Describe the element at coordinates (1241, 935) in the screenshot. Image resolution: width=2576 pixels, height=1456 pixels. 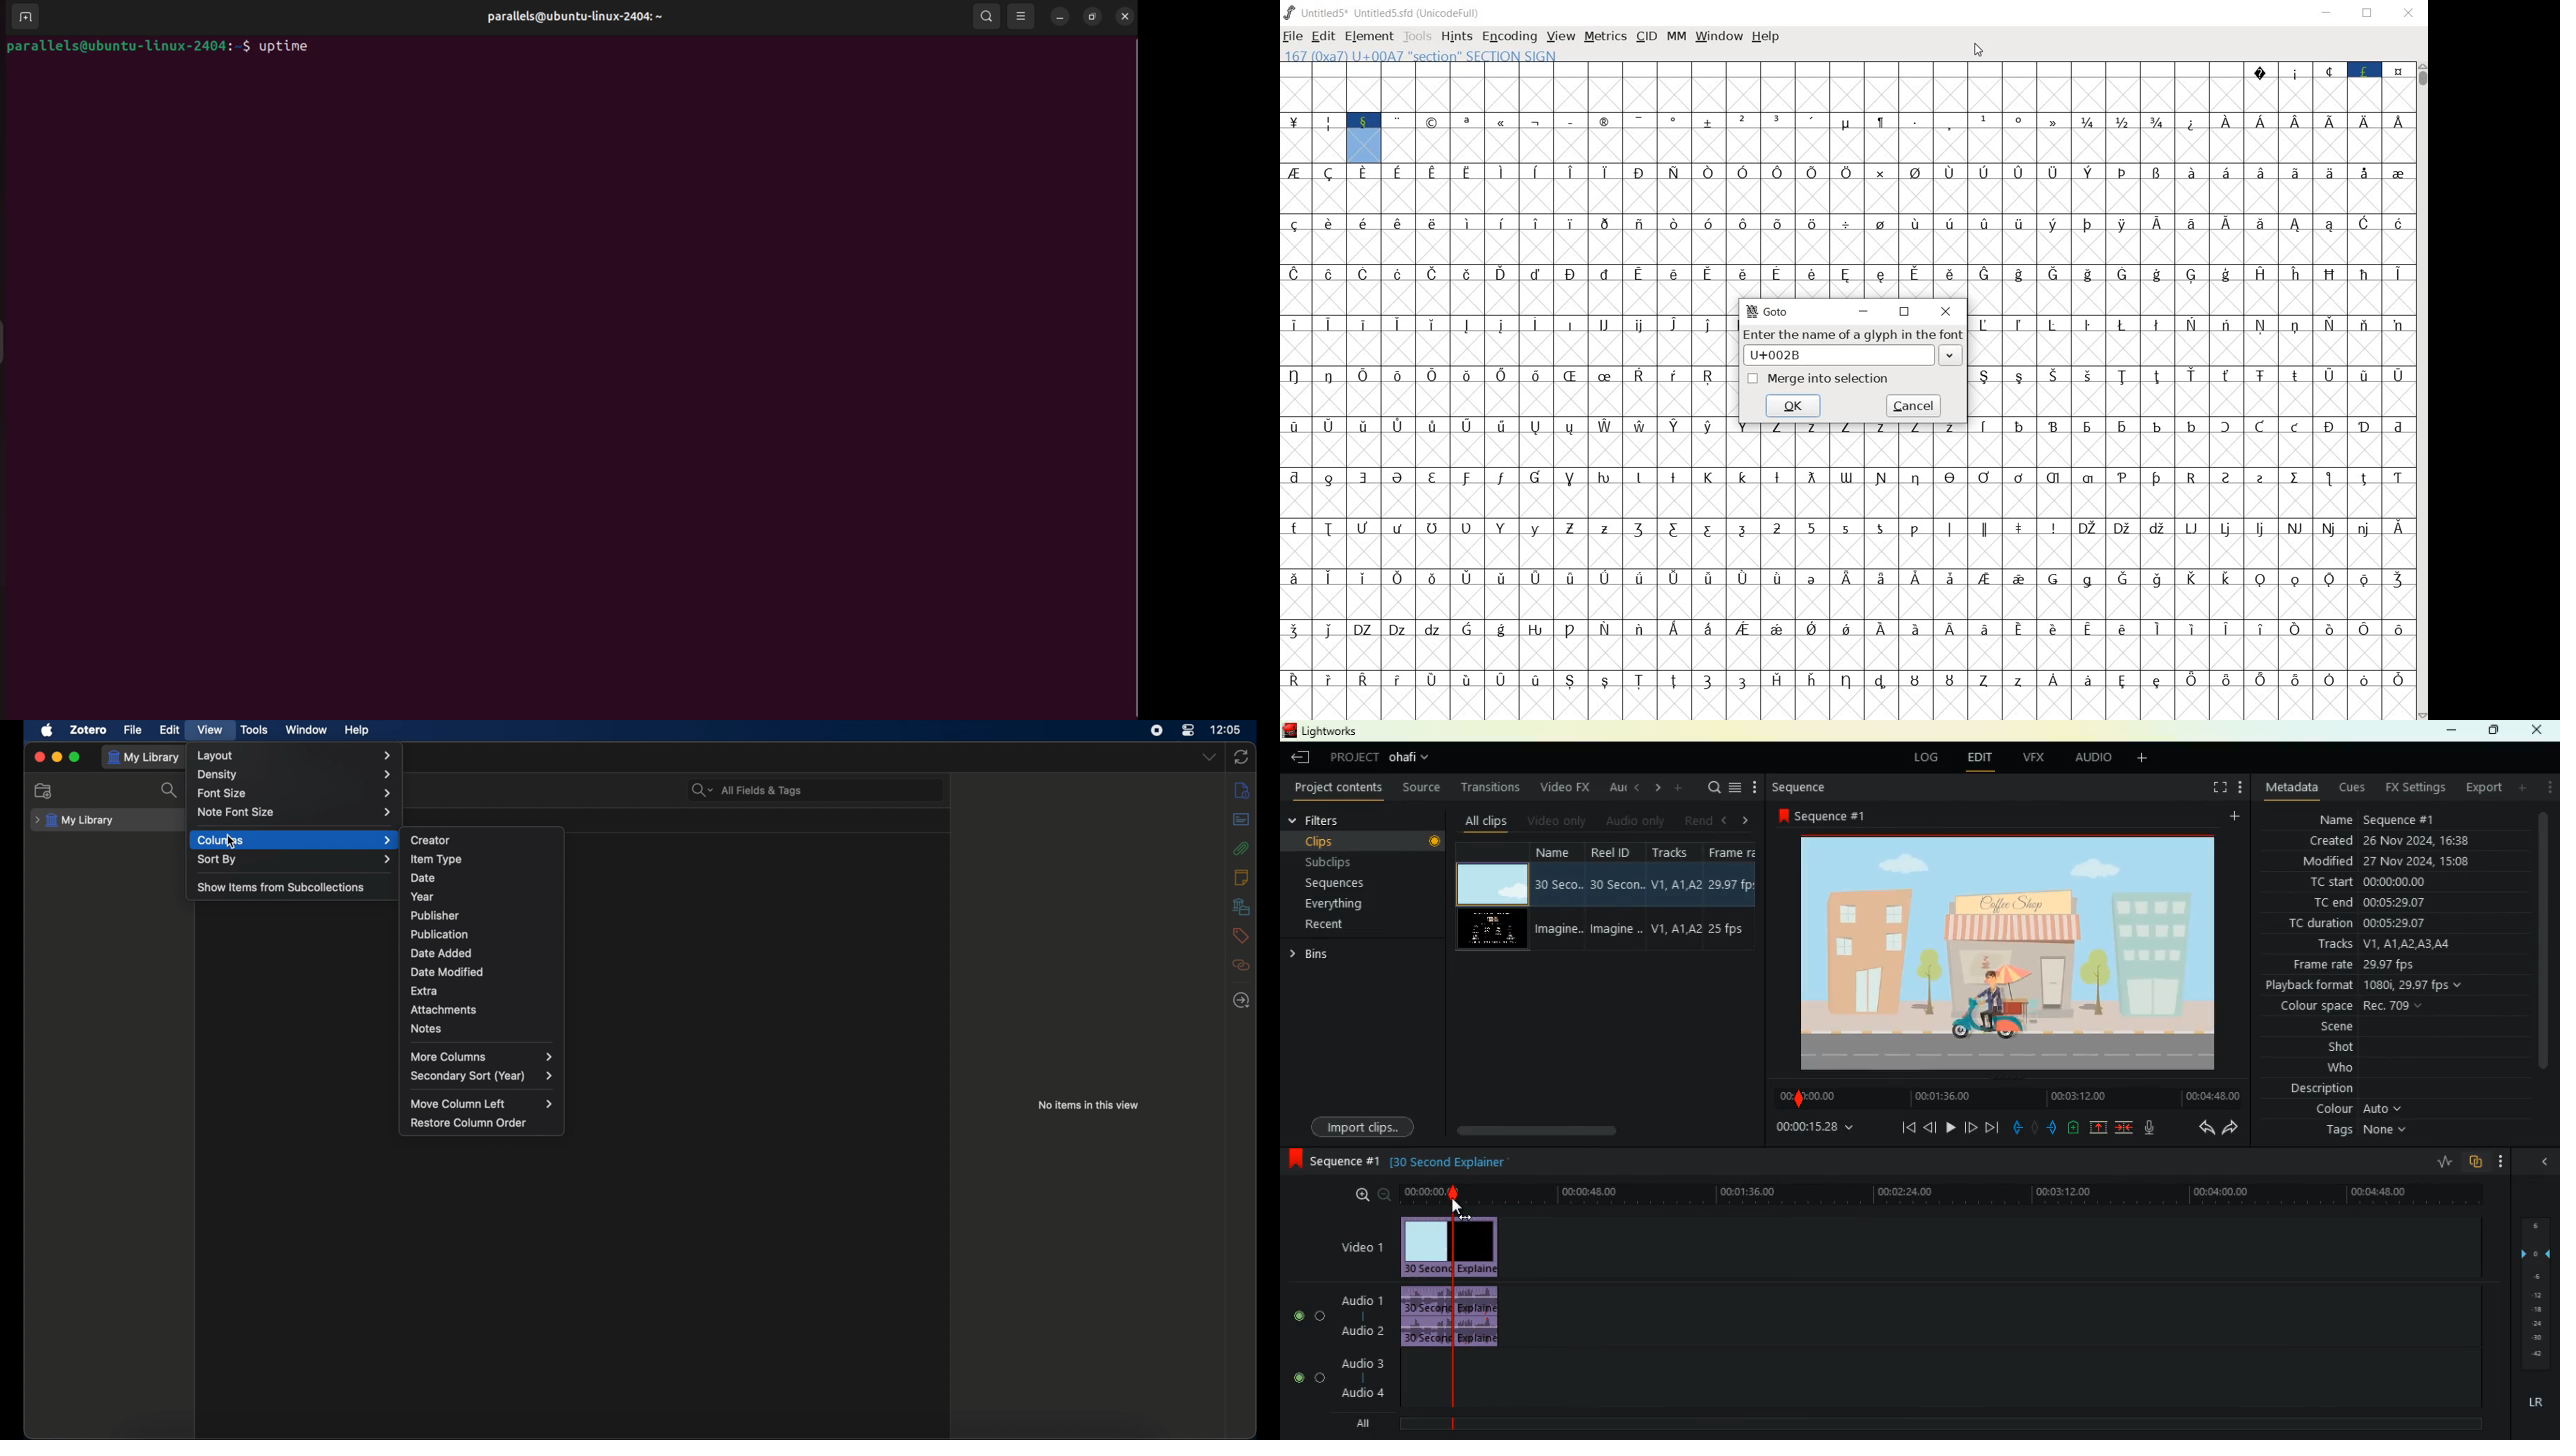
I see `tags` at that location.